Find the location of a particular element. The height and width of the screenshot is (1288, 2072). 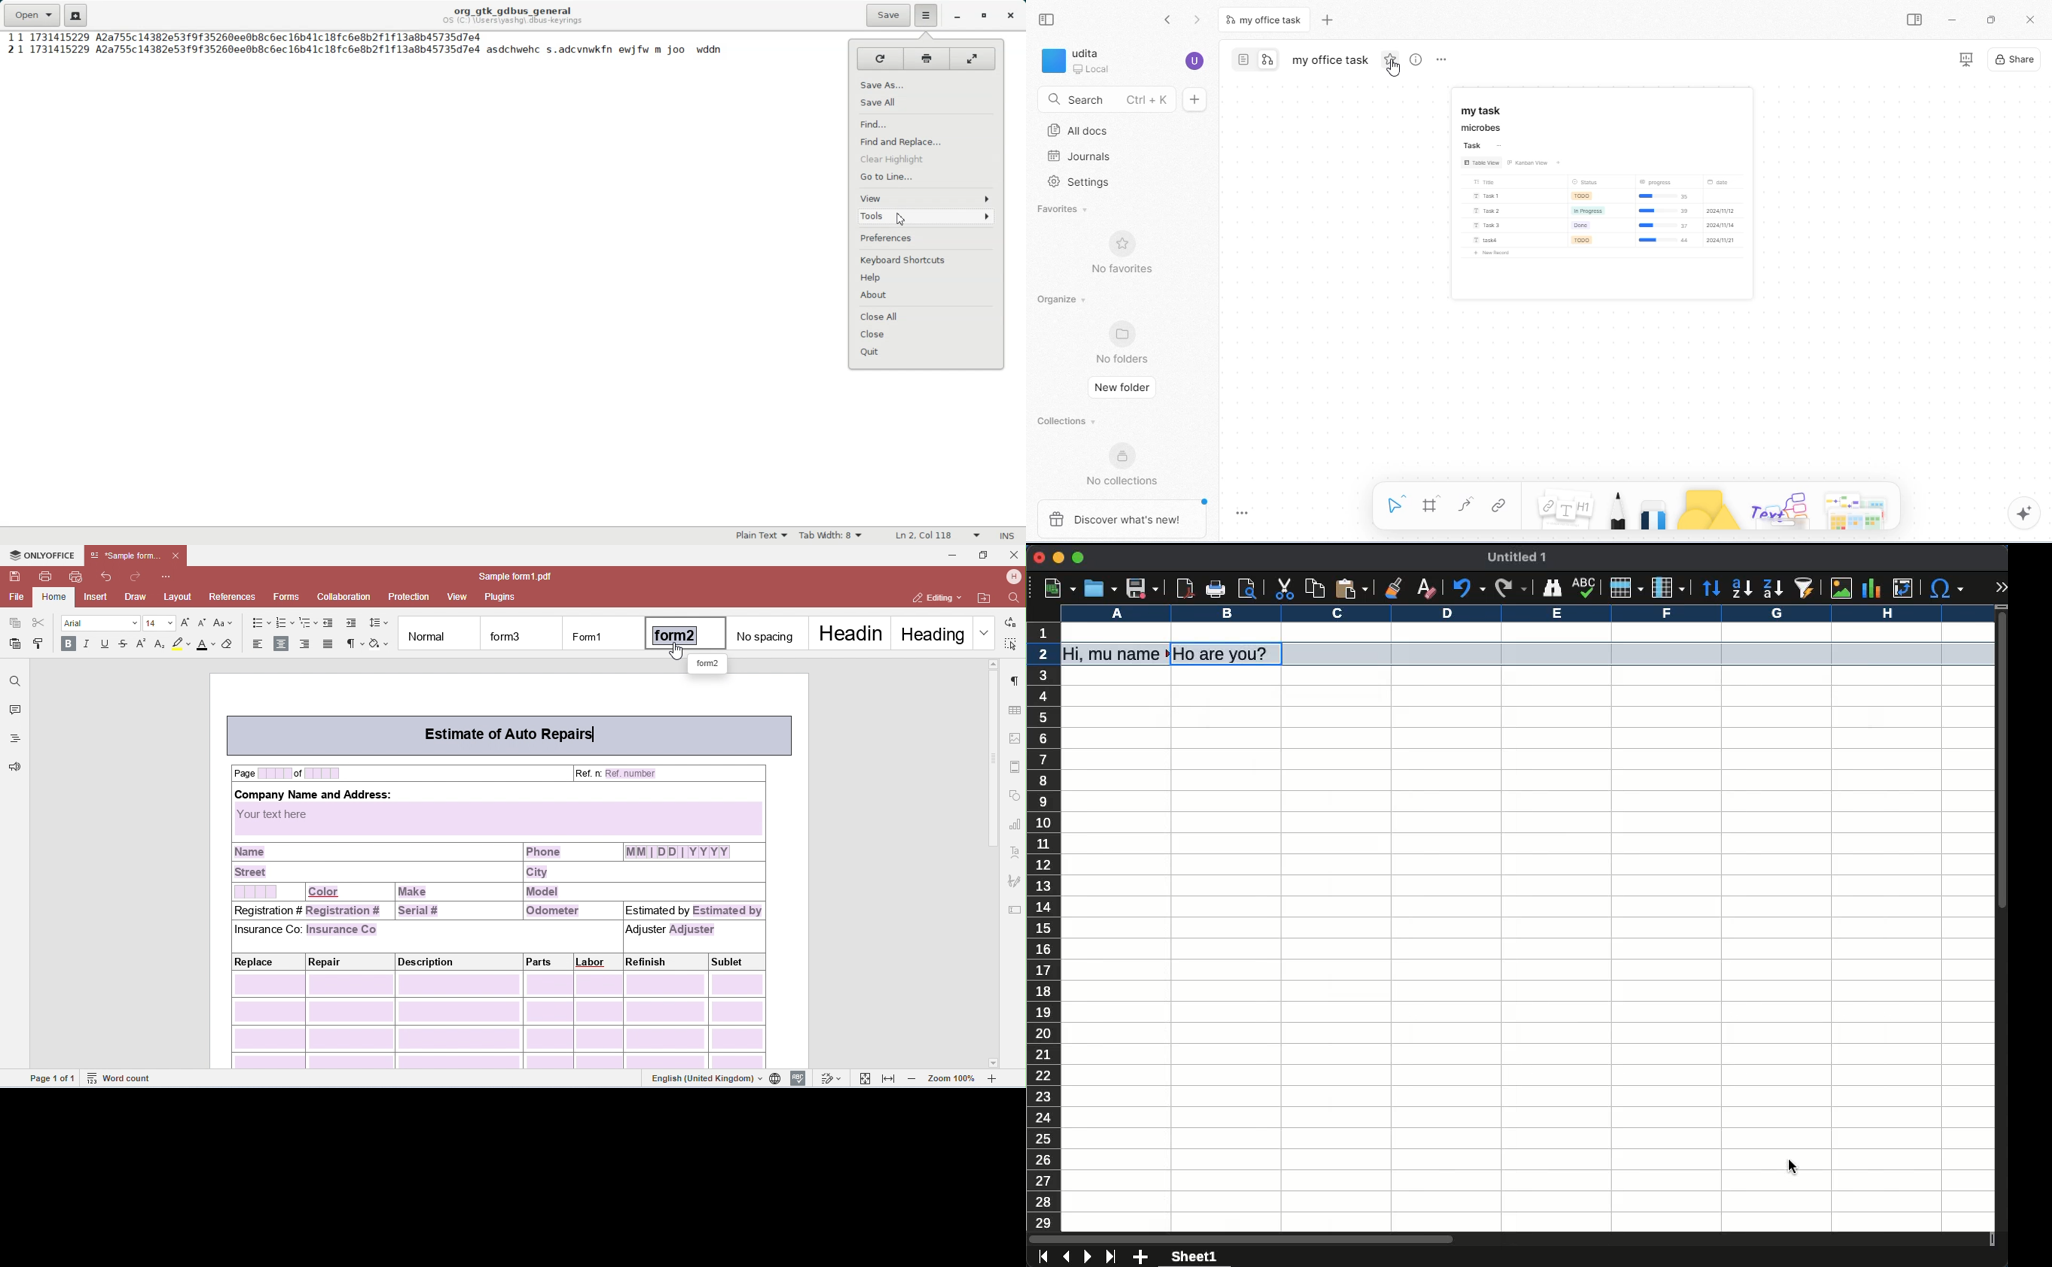

Cursor is located at coordinates (898, 219).